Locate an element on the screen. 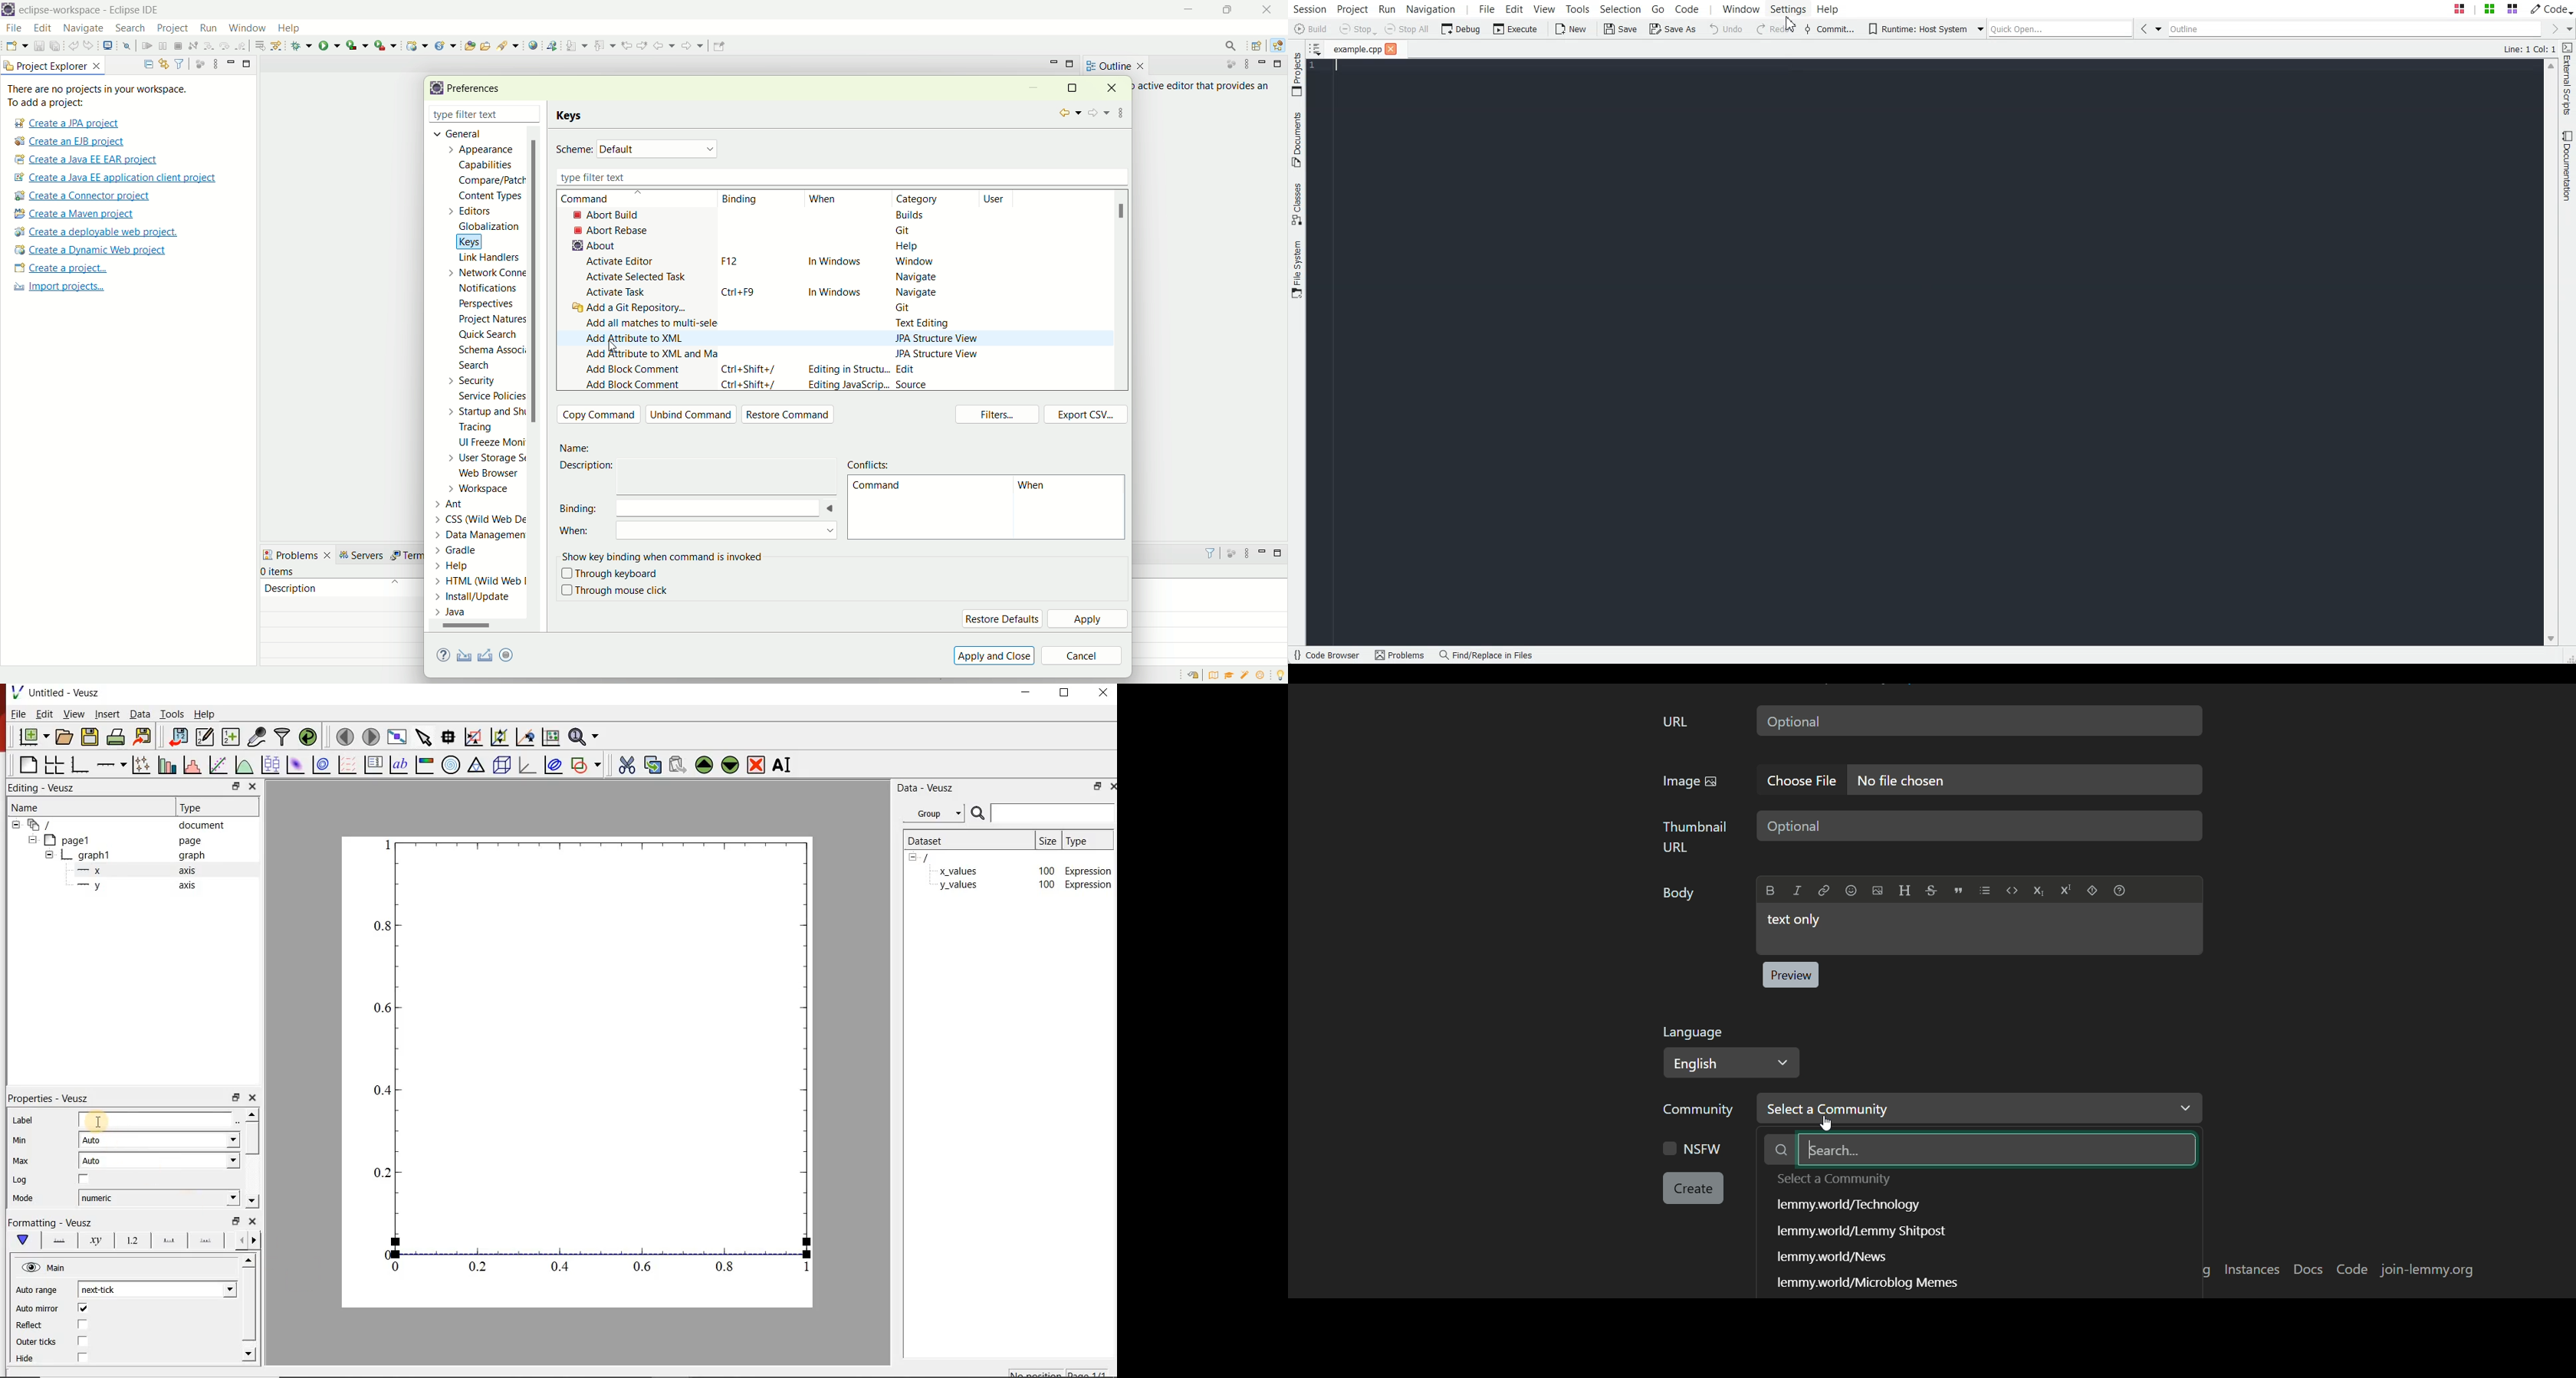 This screenshot has height=1400, width=2576. scheme is located at coordinates (574, 150).